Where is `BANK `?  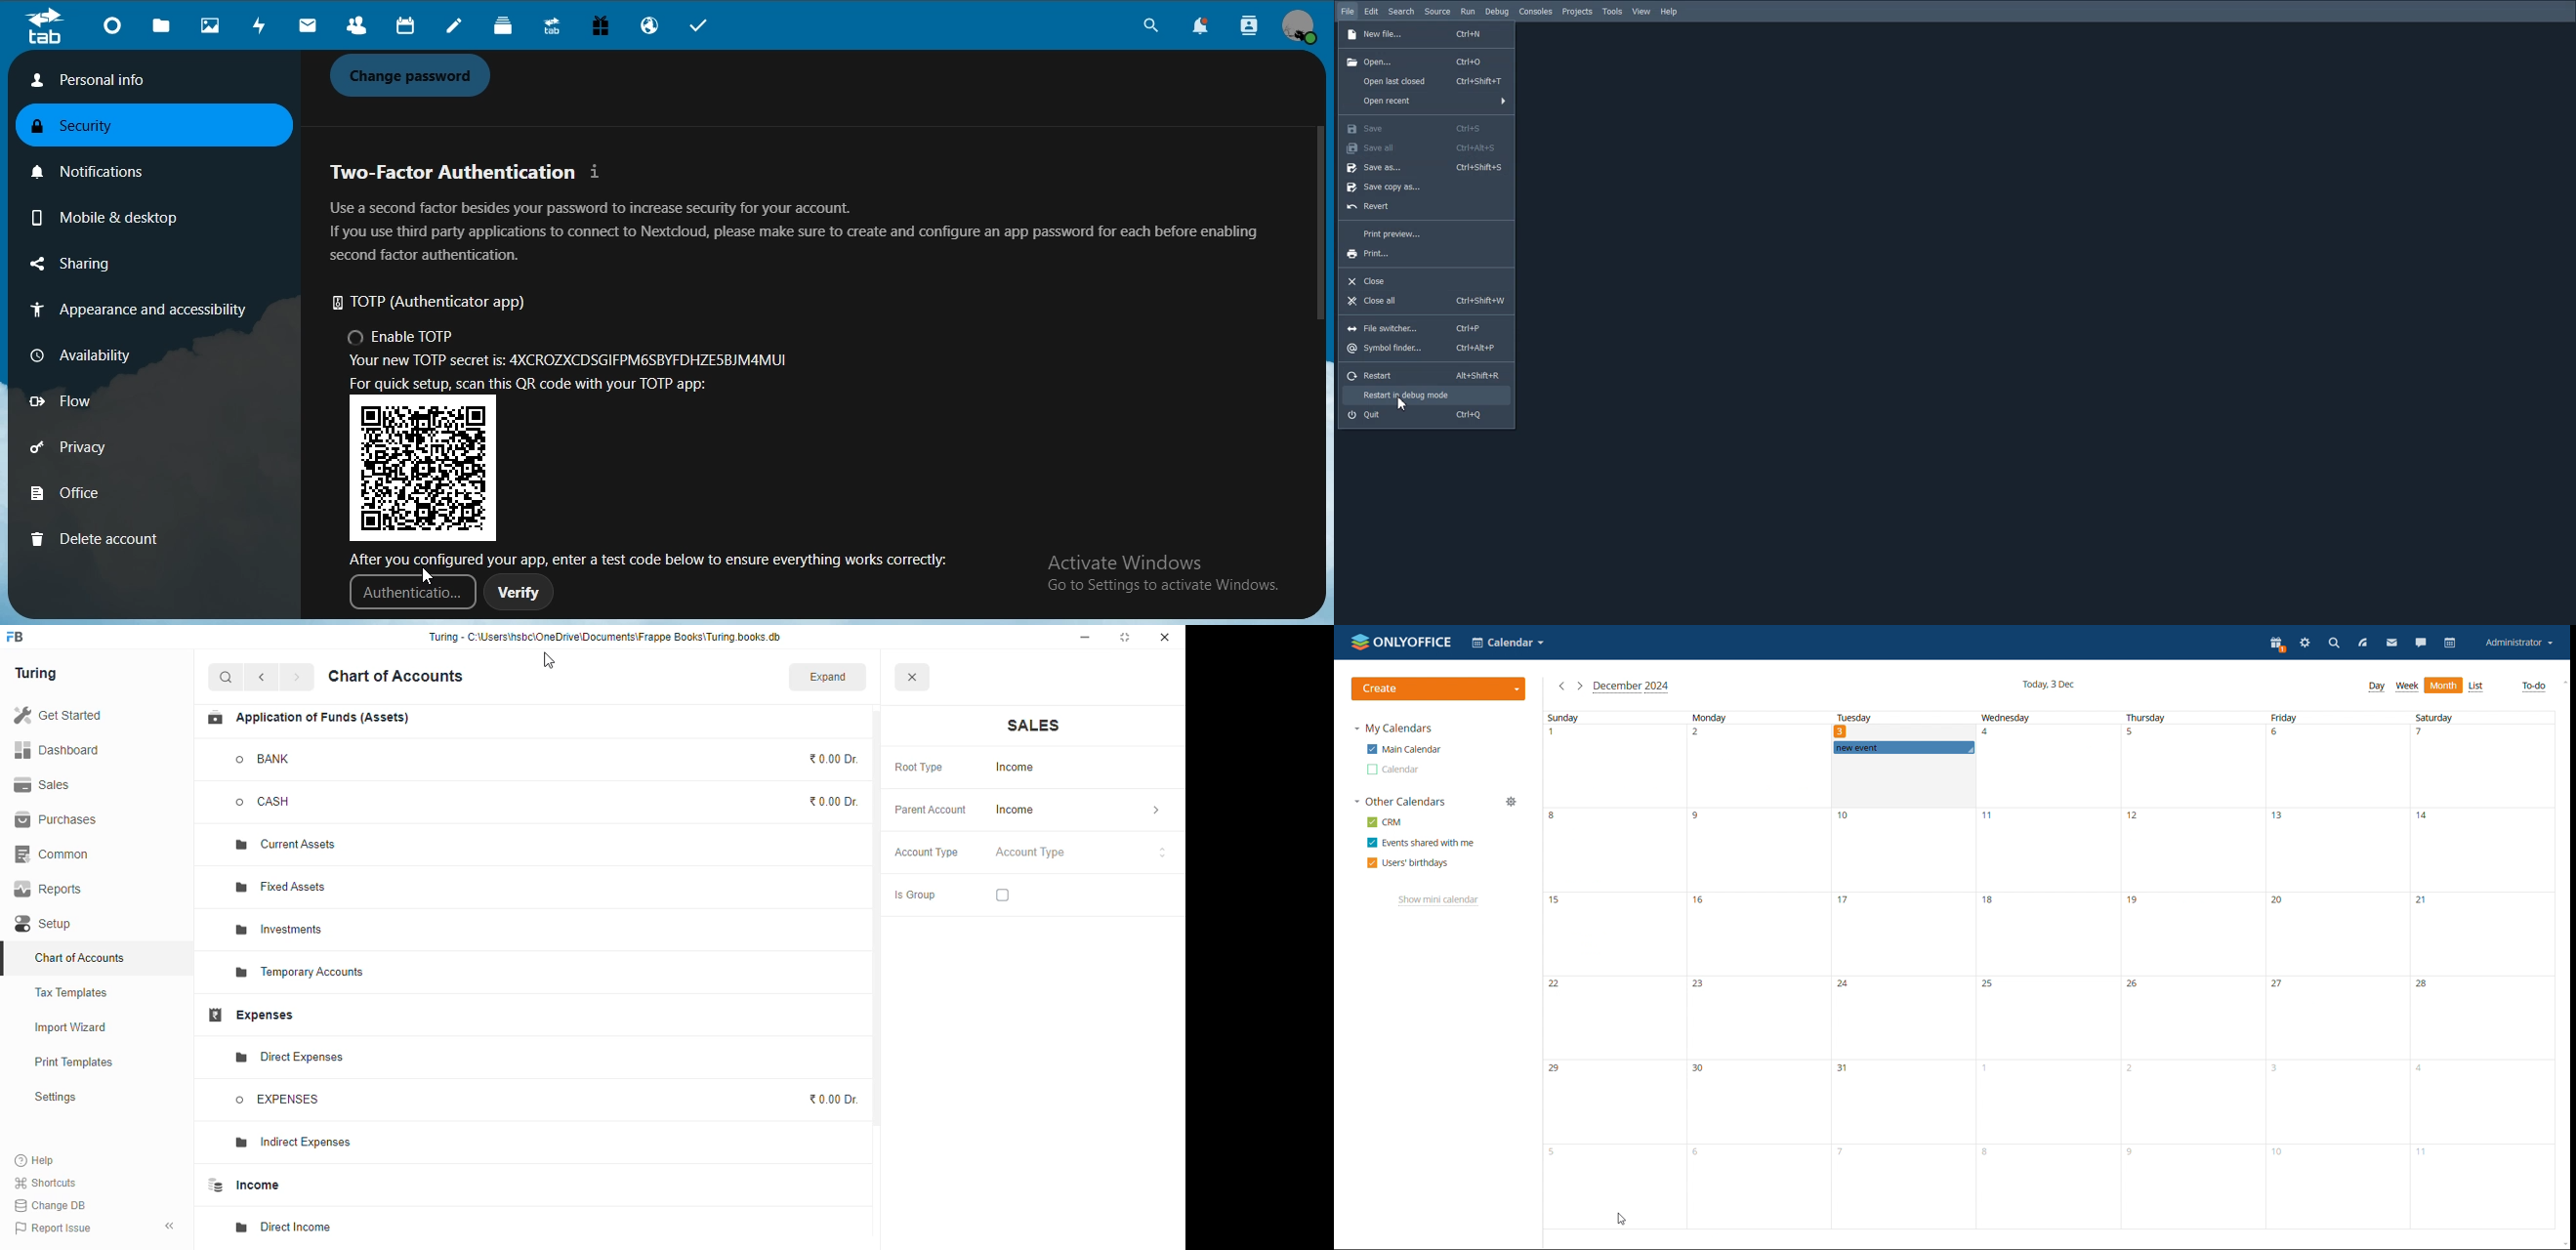
BANK  is located at coordinates (264, 759).